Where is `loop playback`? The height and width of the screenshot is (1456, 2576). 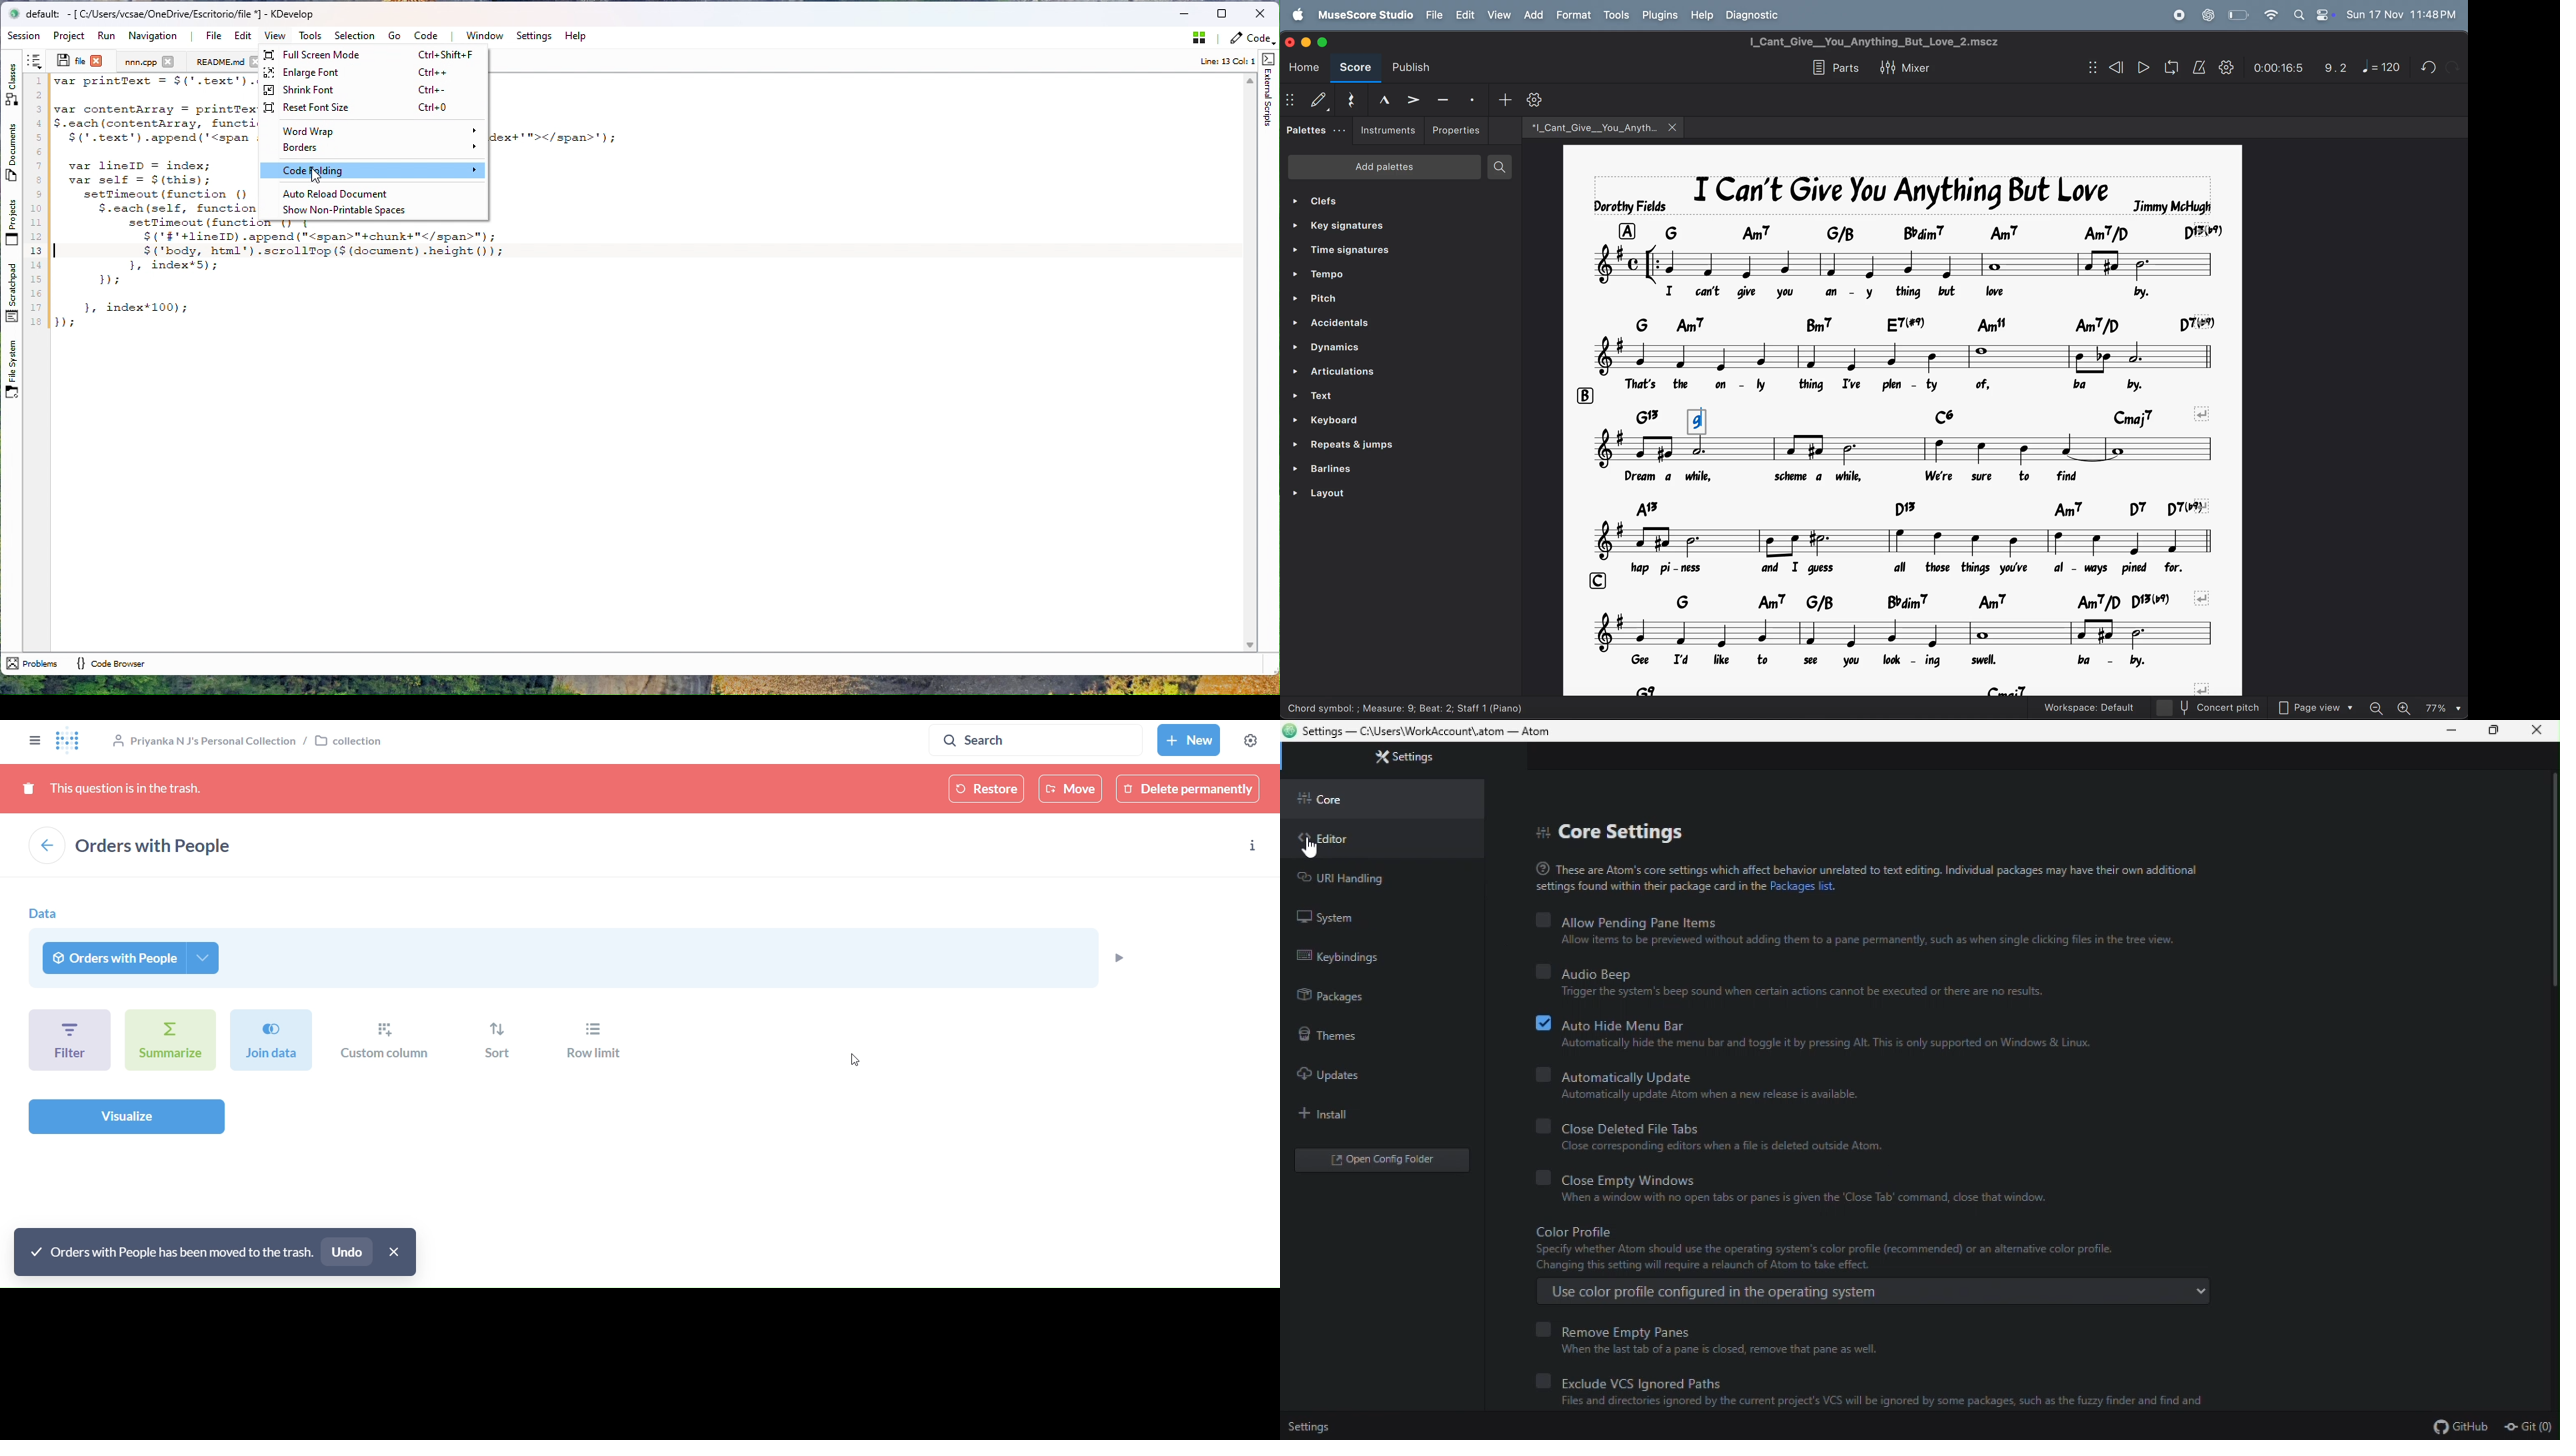
loop playback is located at coordinates (2169, 68).